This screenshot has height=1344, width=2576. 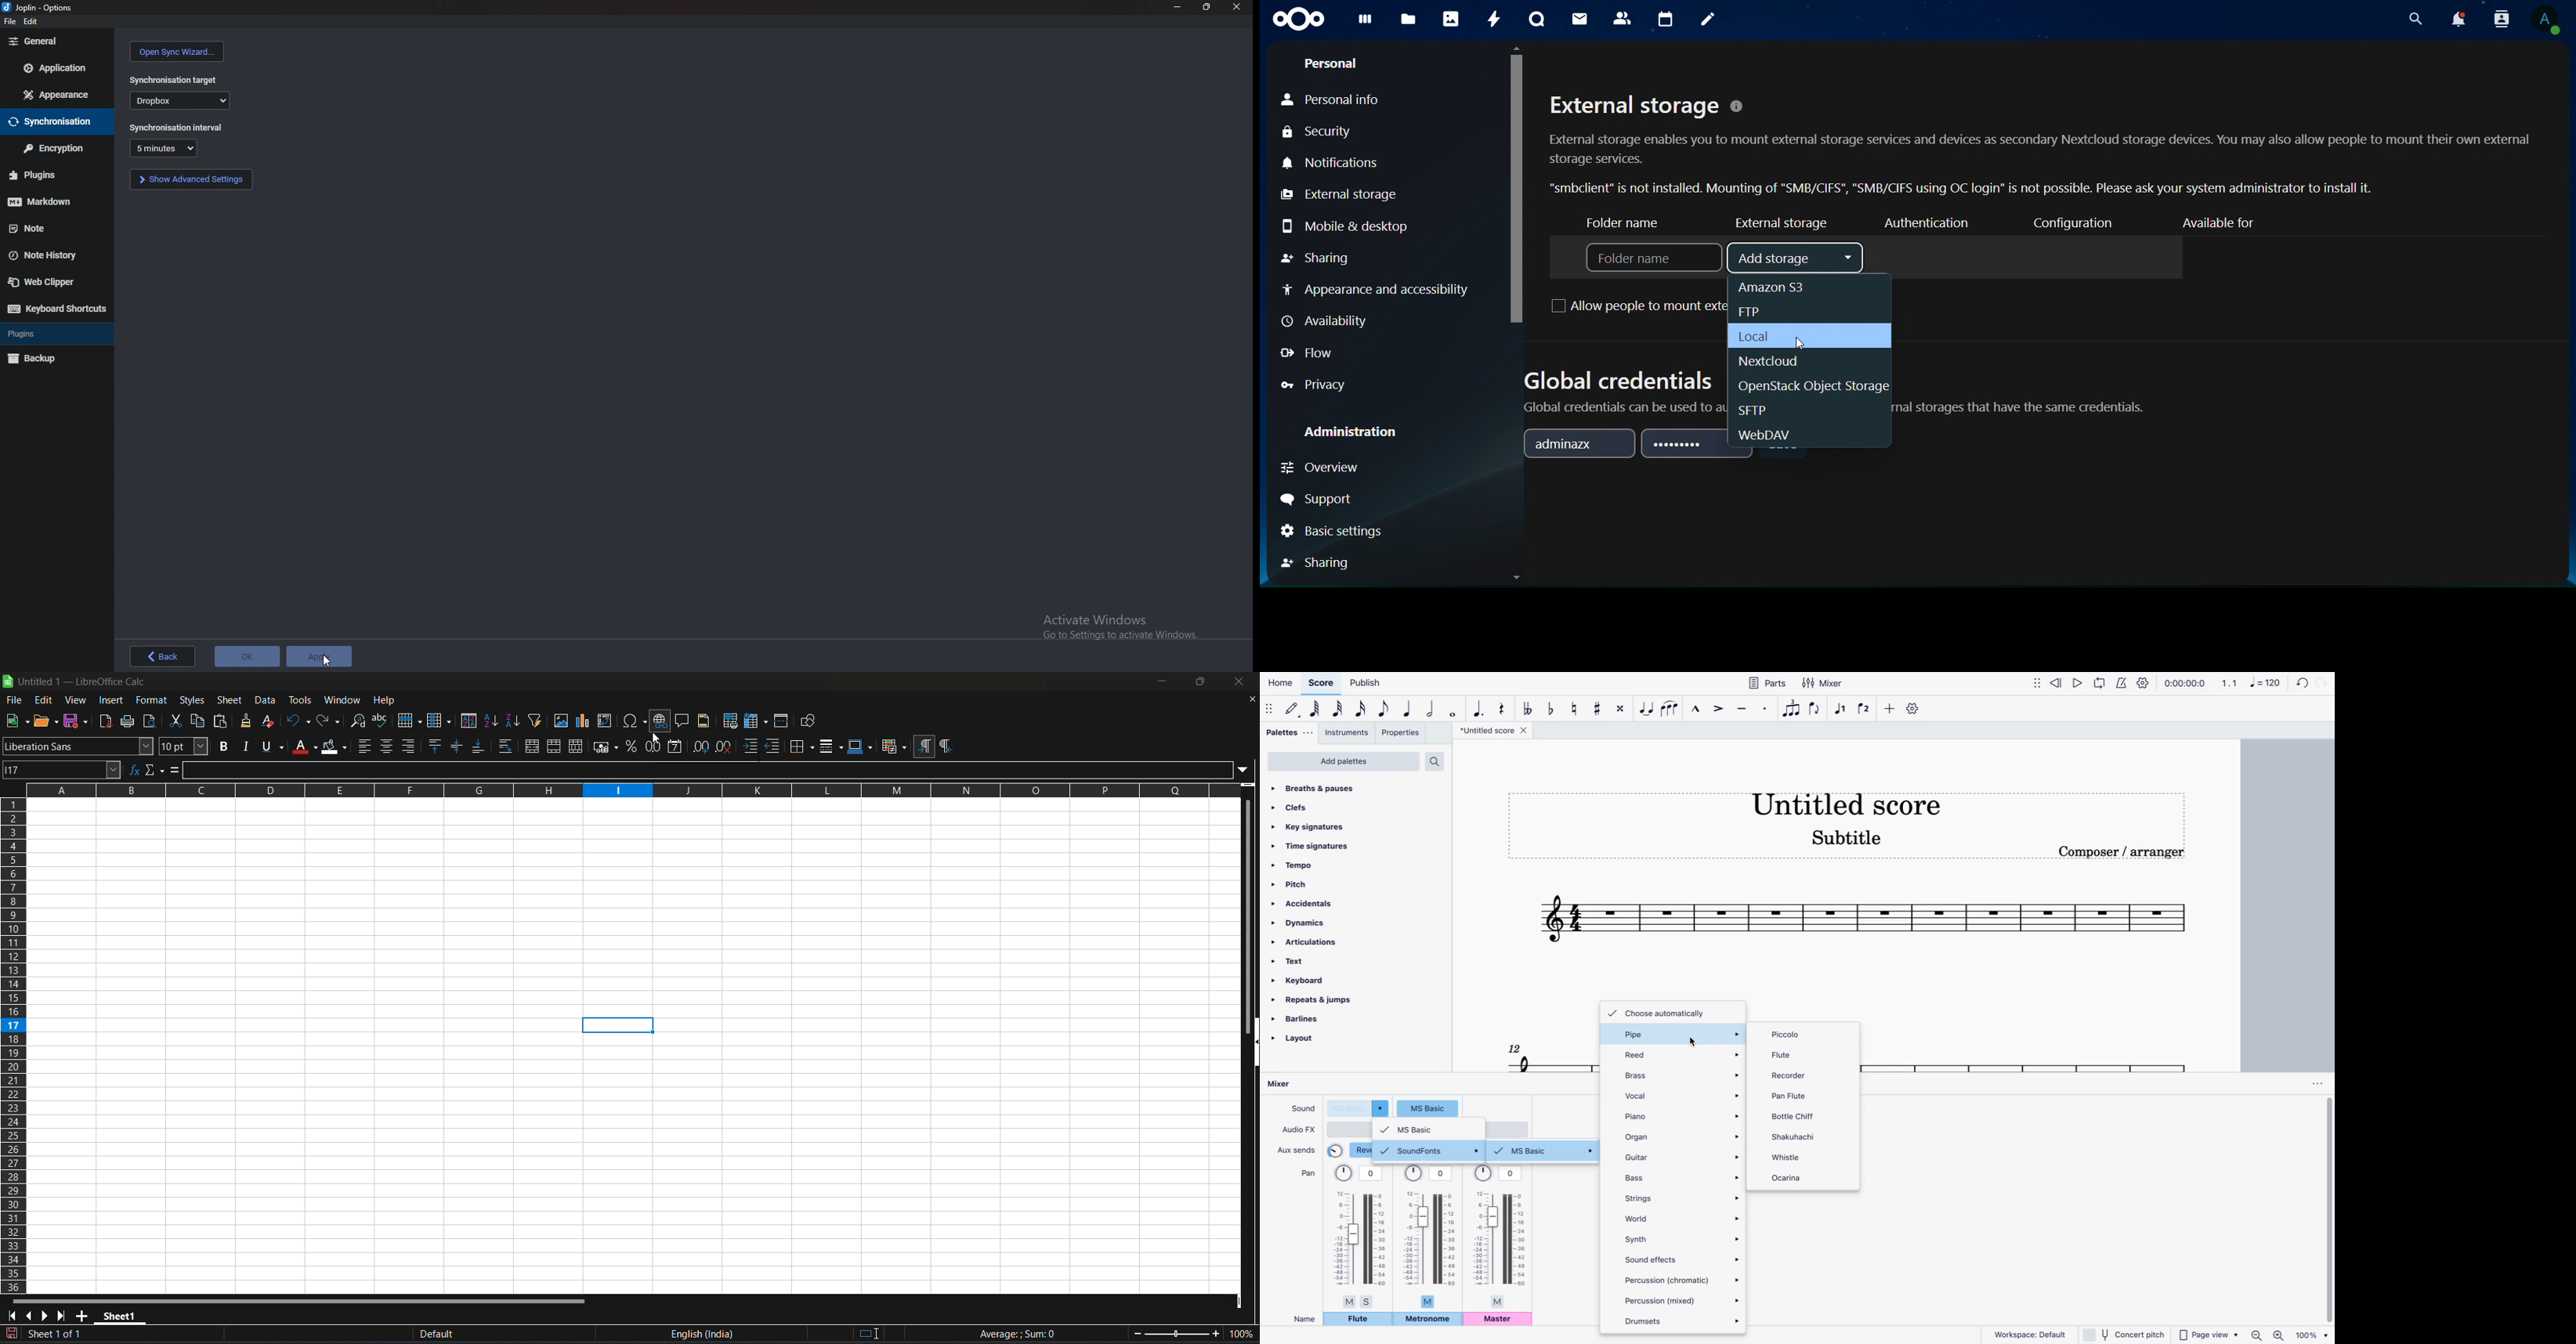 What do you see at coordinates (619, 1024) in the screenshot?
I see `cell selected` at bounding box center [619, 1024].